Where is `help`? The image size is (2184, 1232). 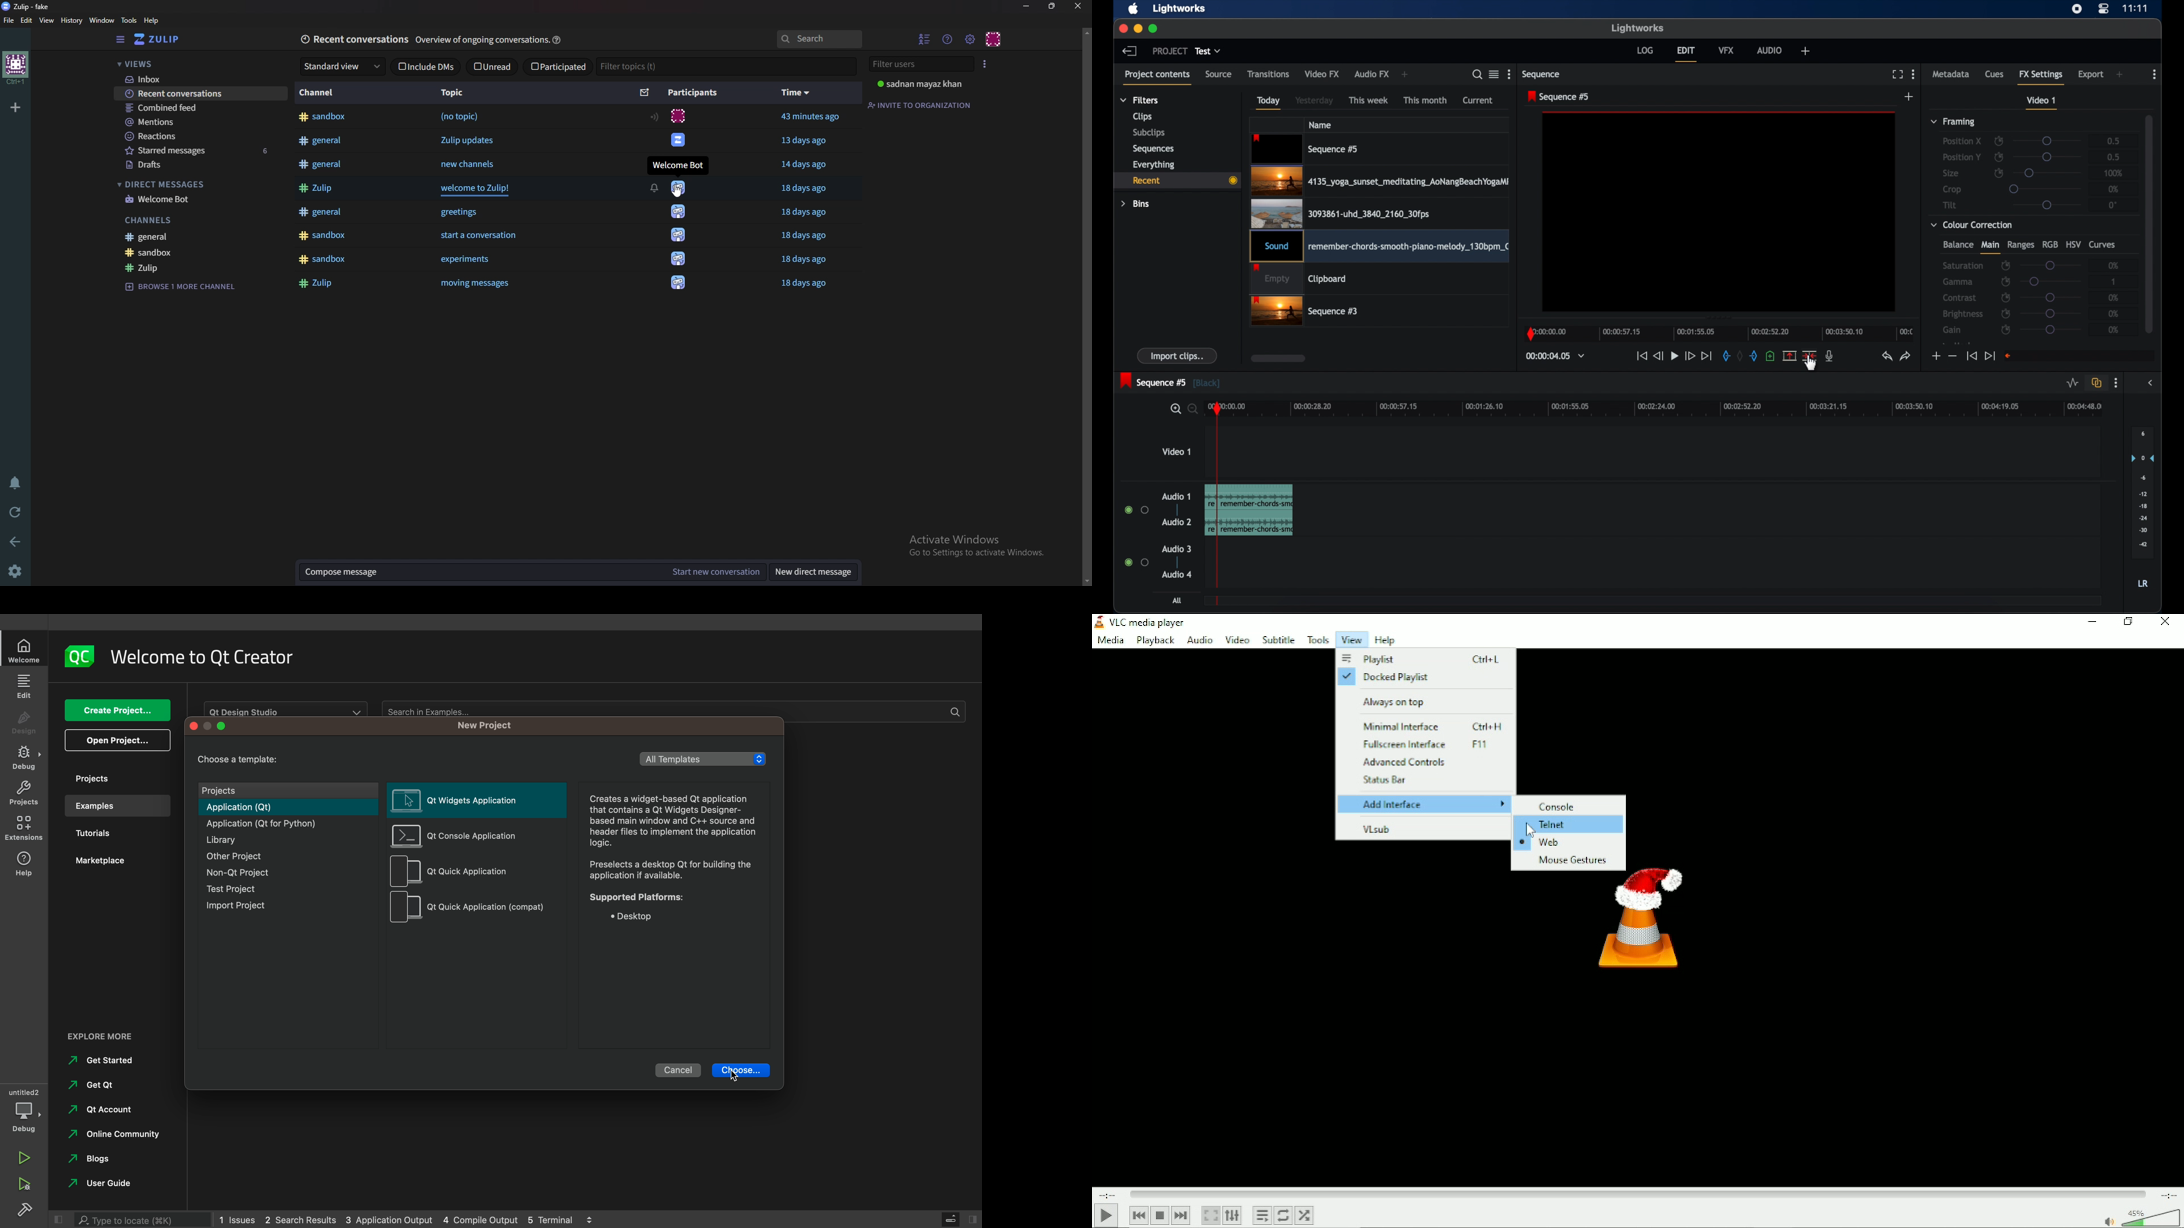 help is located at coordinates (151, 20).